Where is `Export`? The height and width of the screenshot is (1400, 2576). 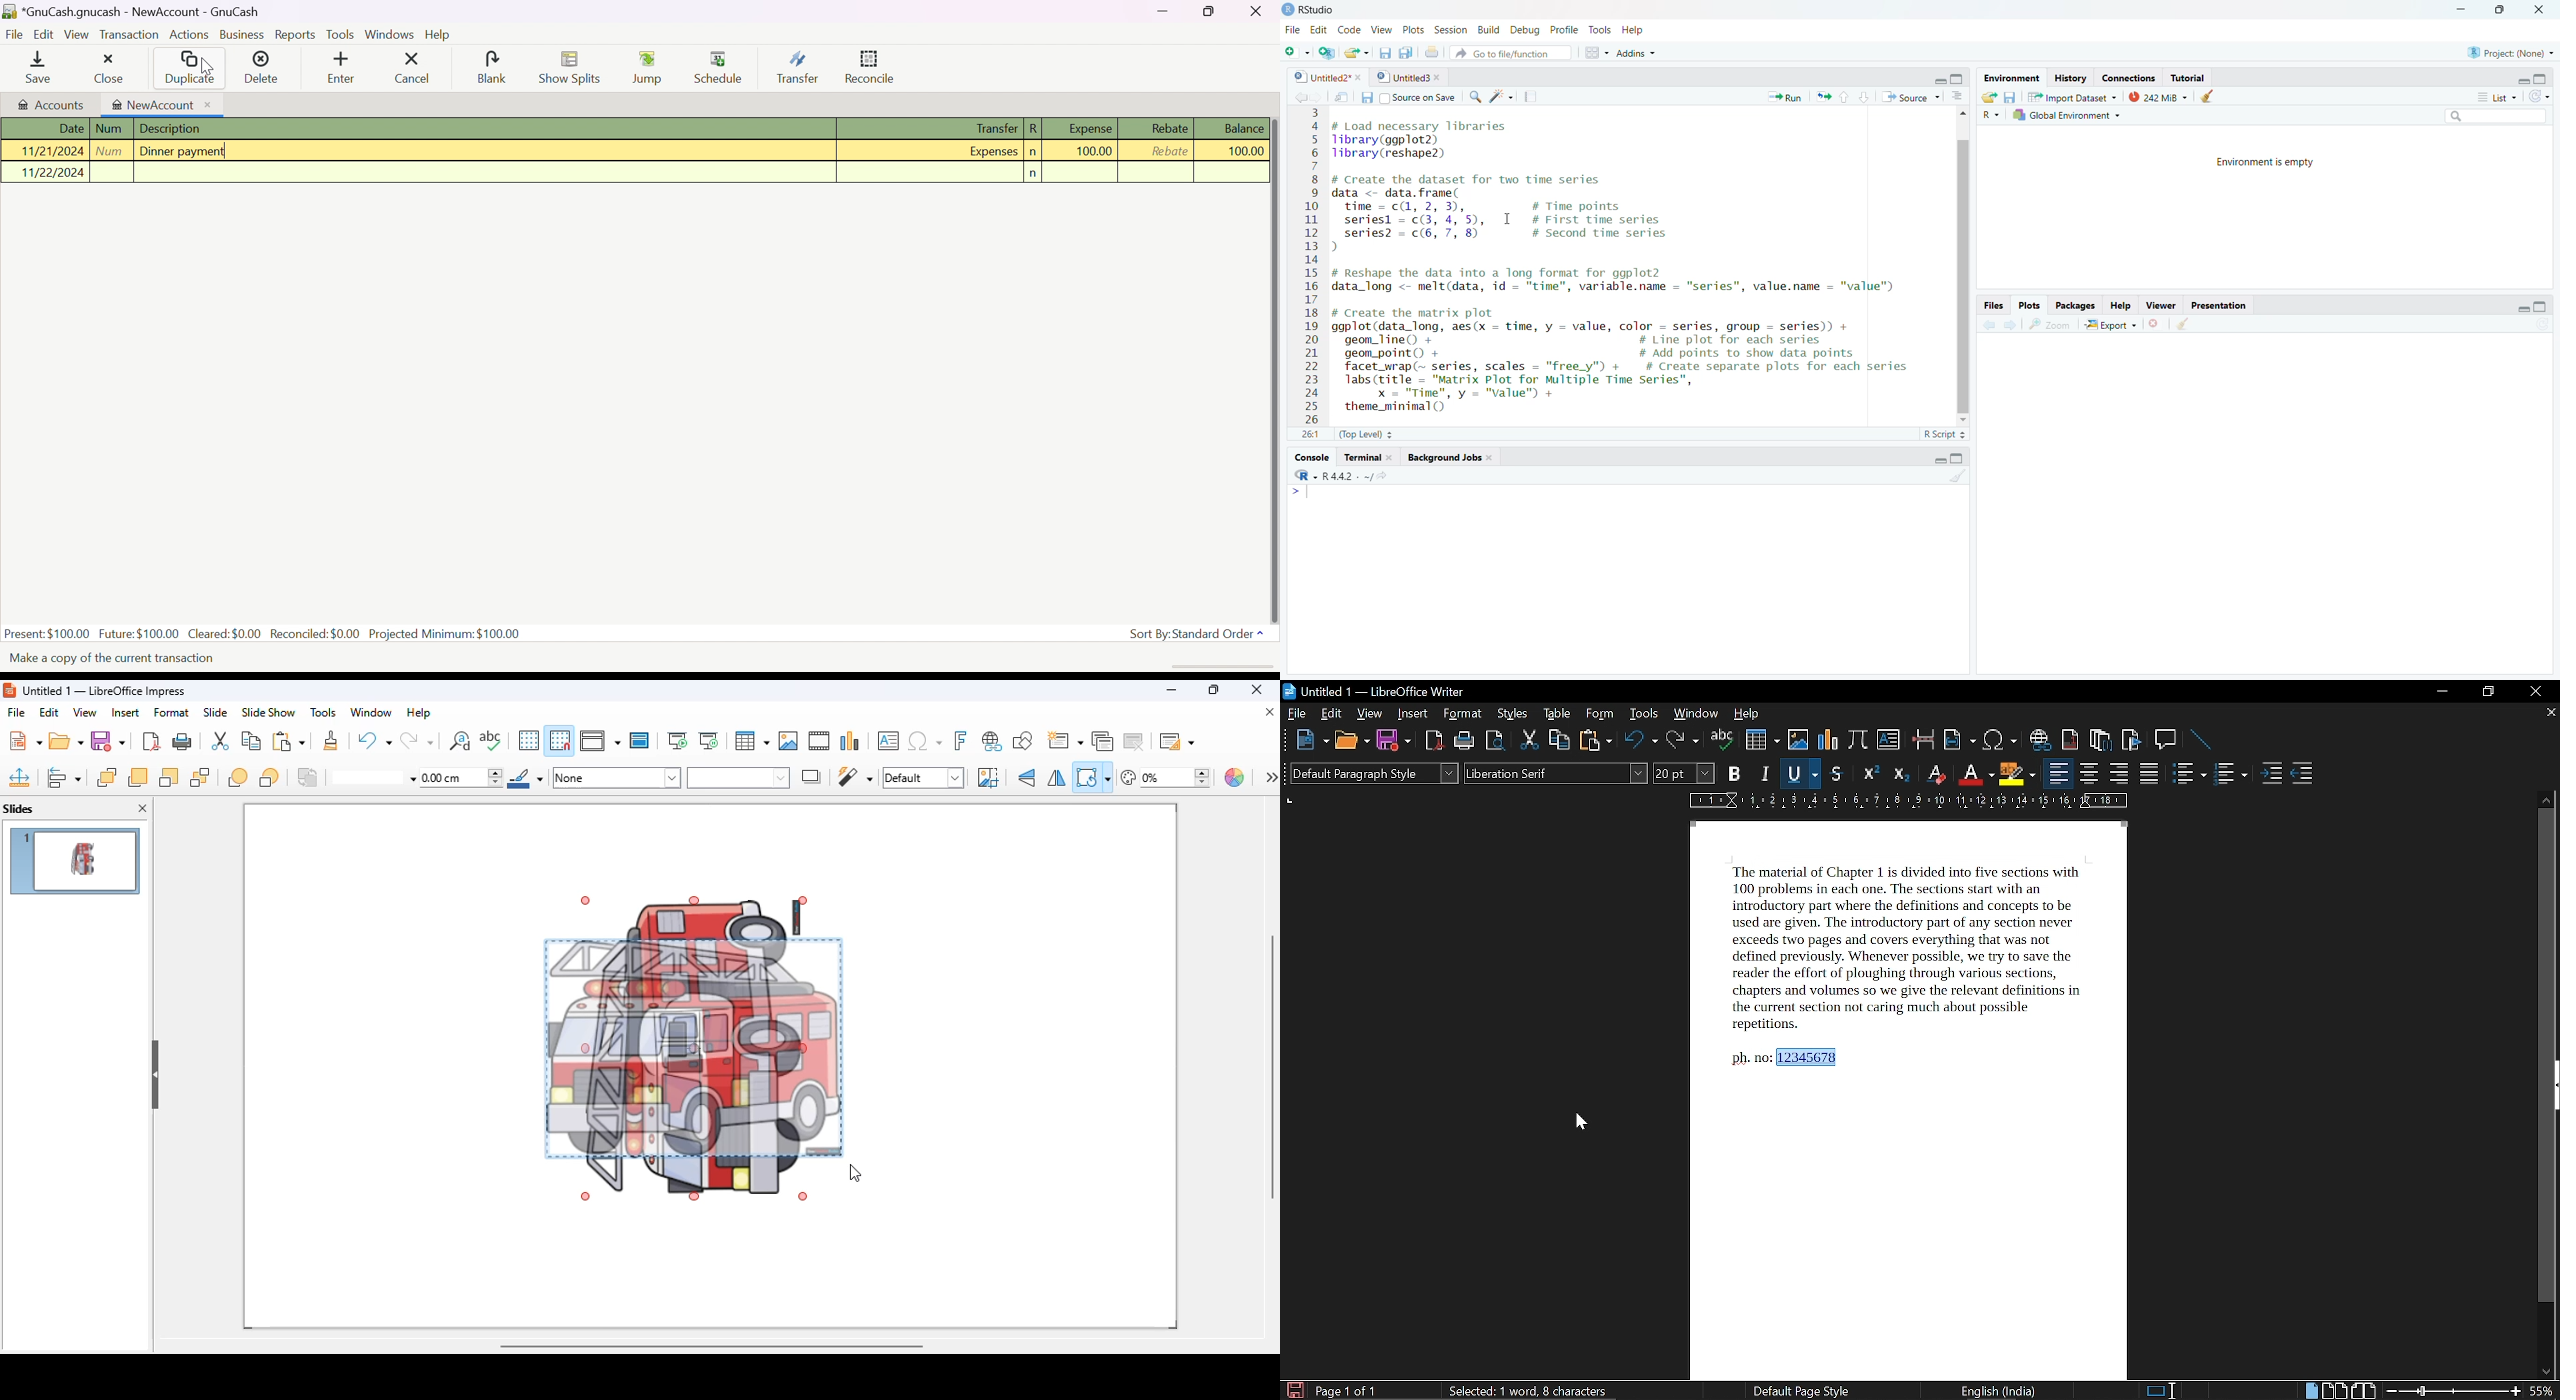
Export is located at coordinates (2110, 324).